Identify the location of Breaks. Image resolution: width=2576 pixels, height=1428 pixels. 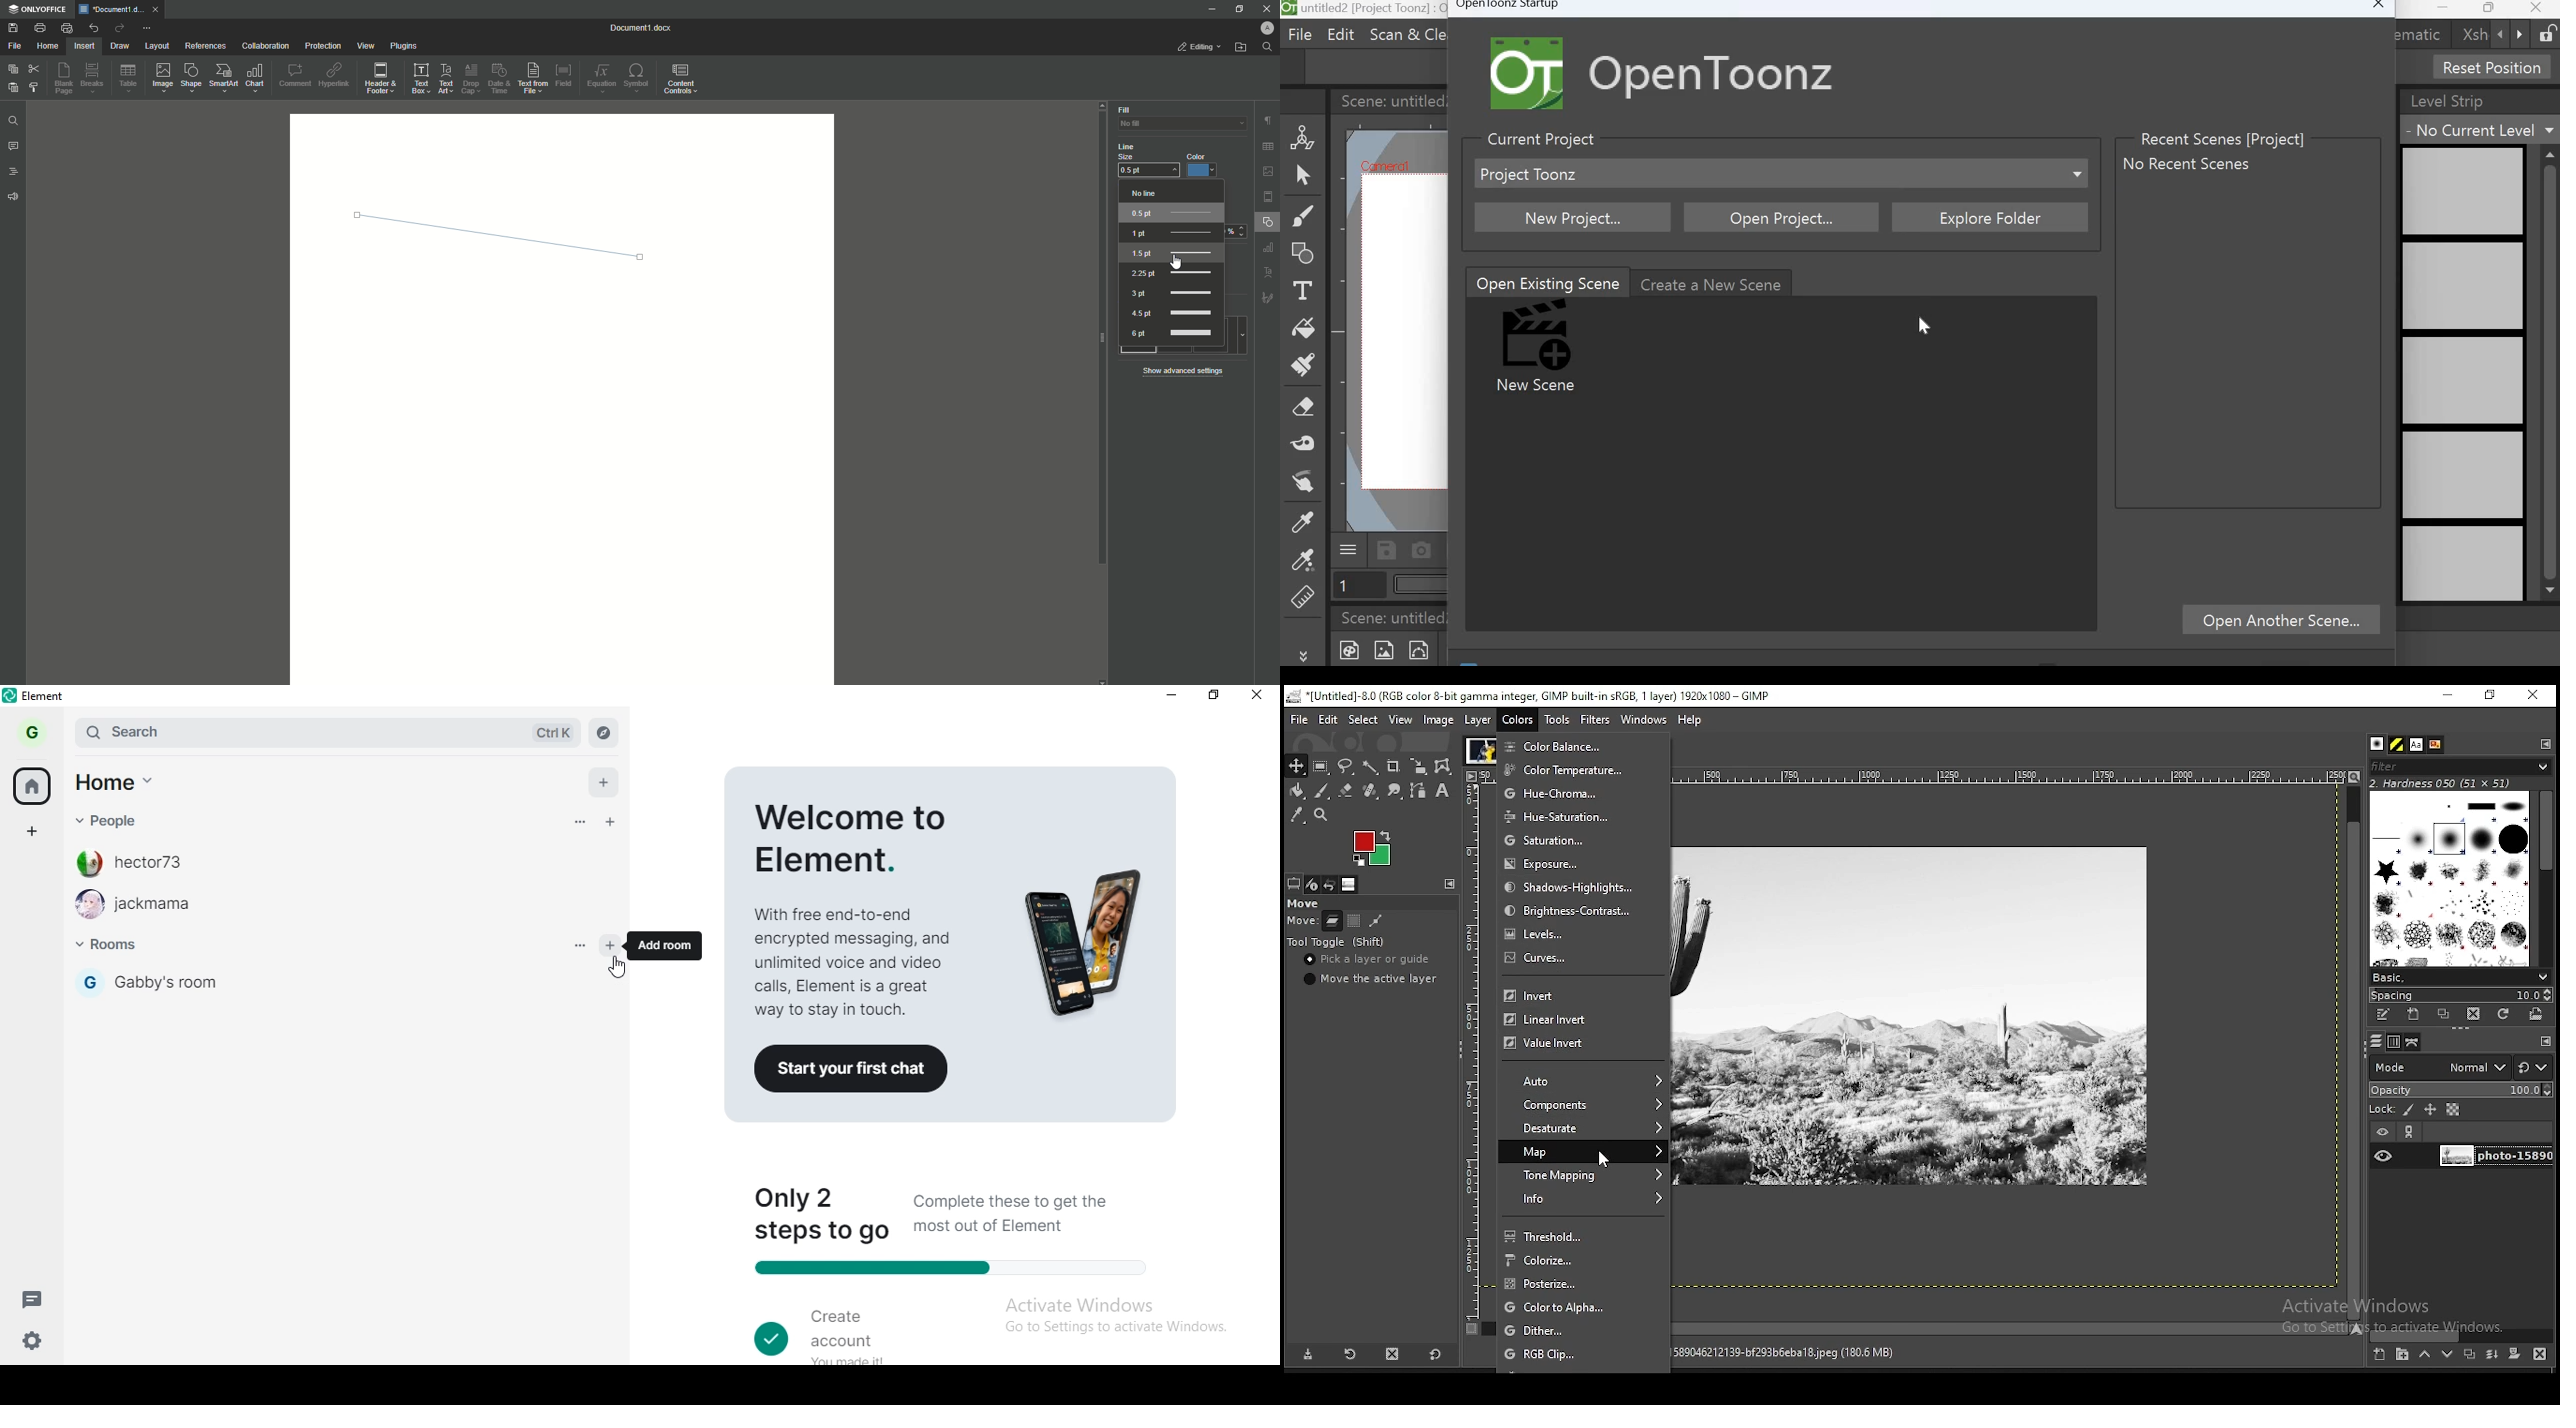
(95, 79).